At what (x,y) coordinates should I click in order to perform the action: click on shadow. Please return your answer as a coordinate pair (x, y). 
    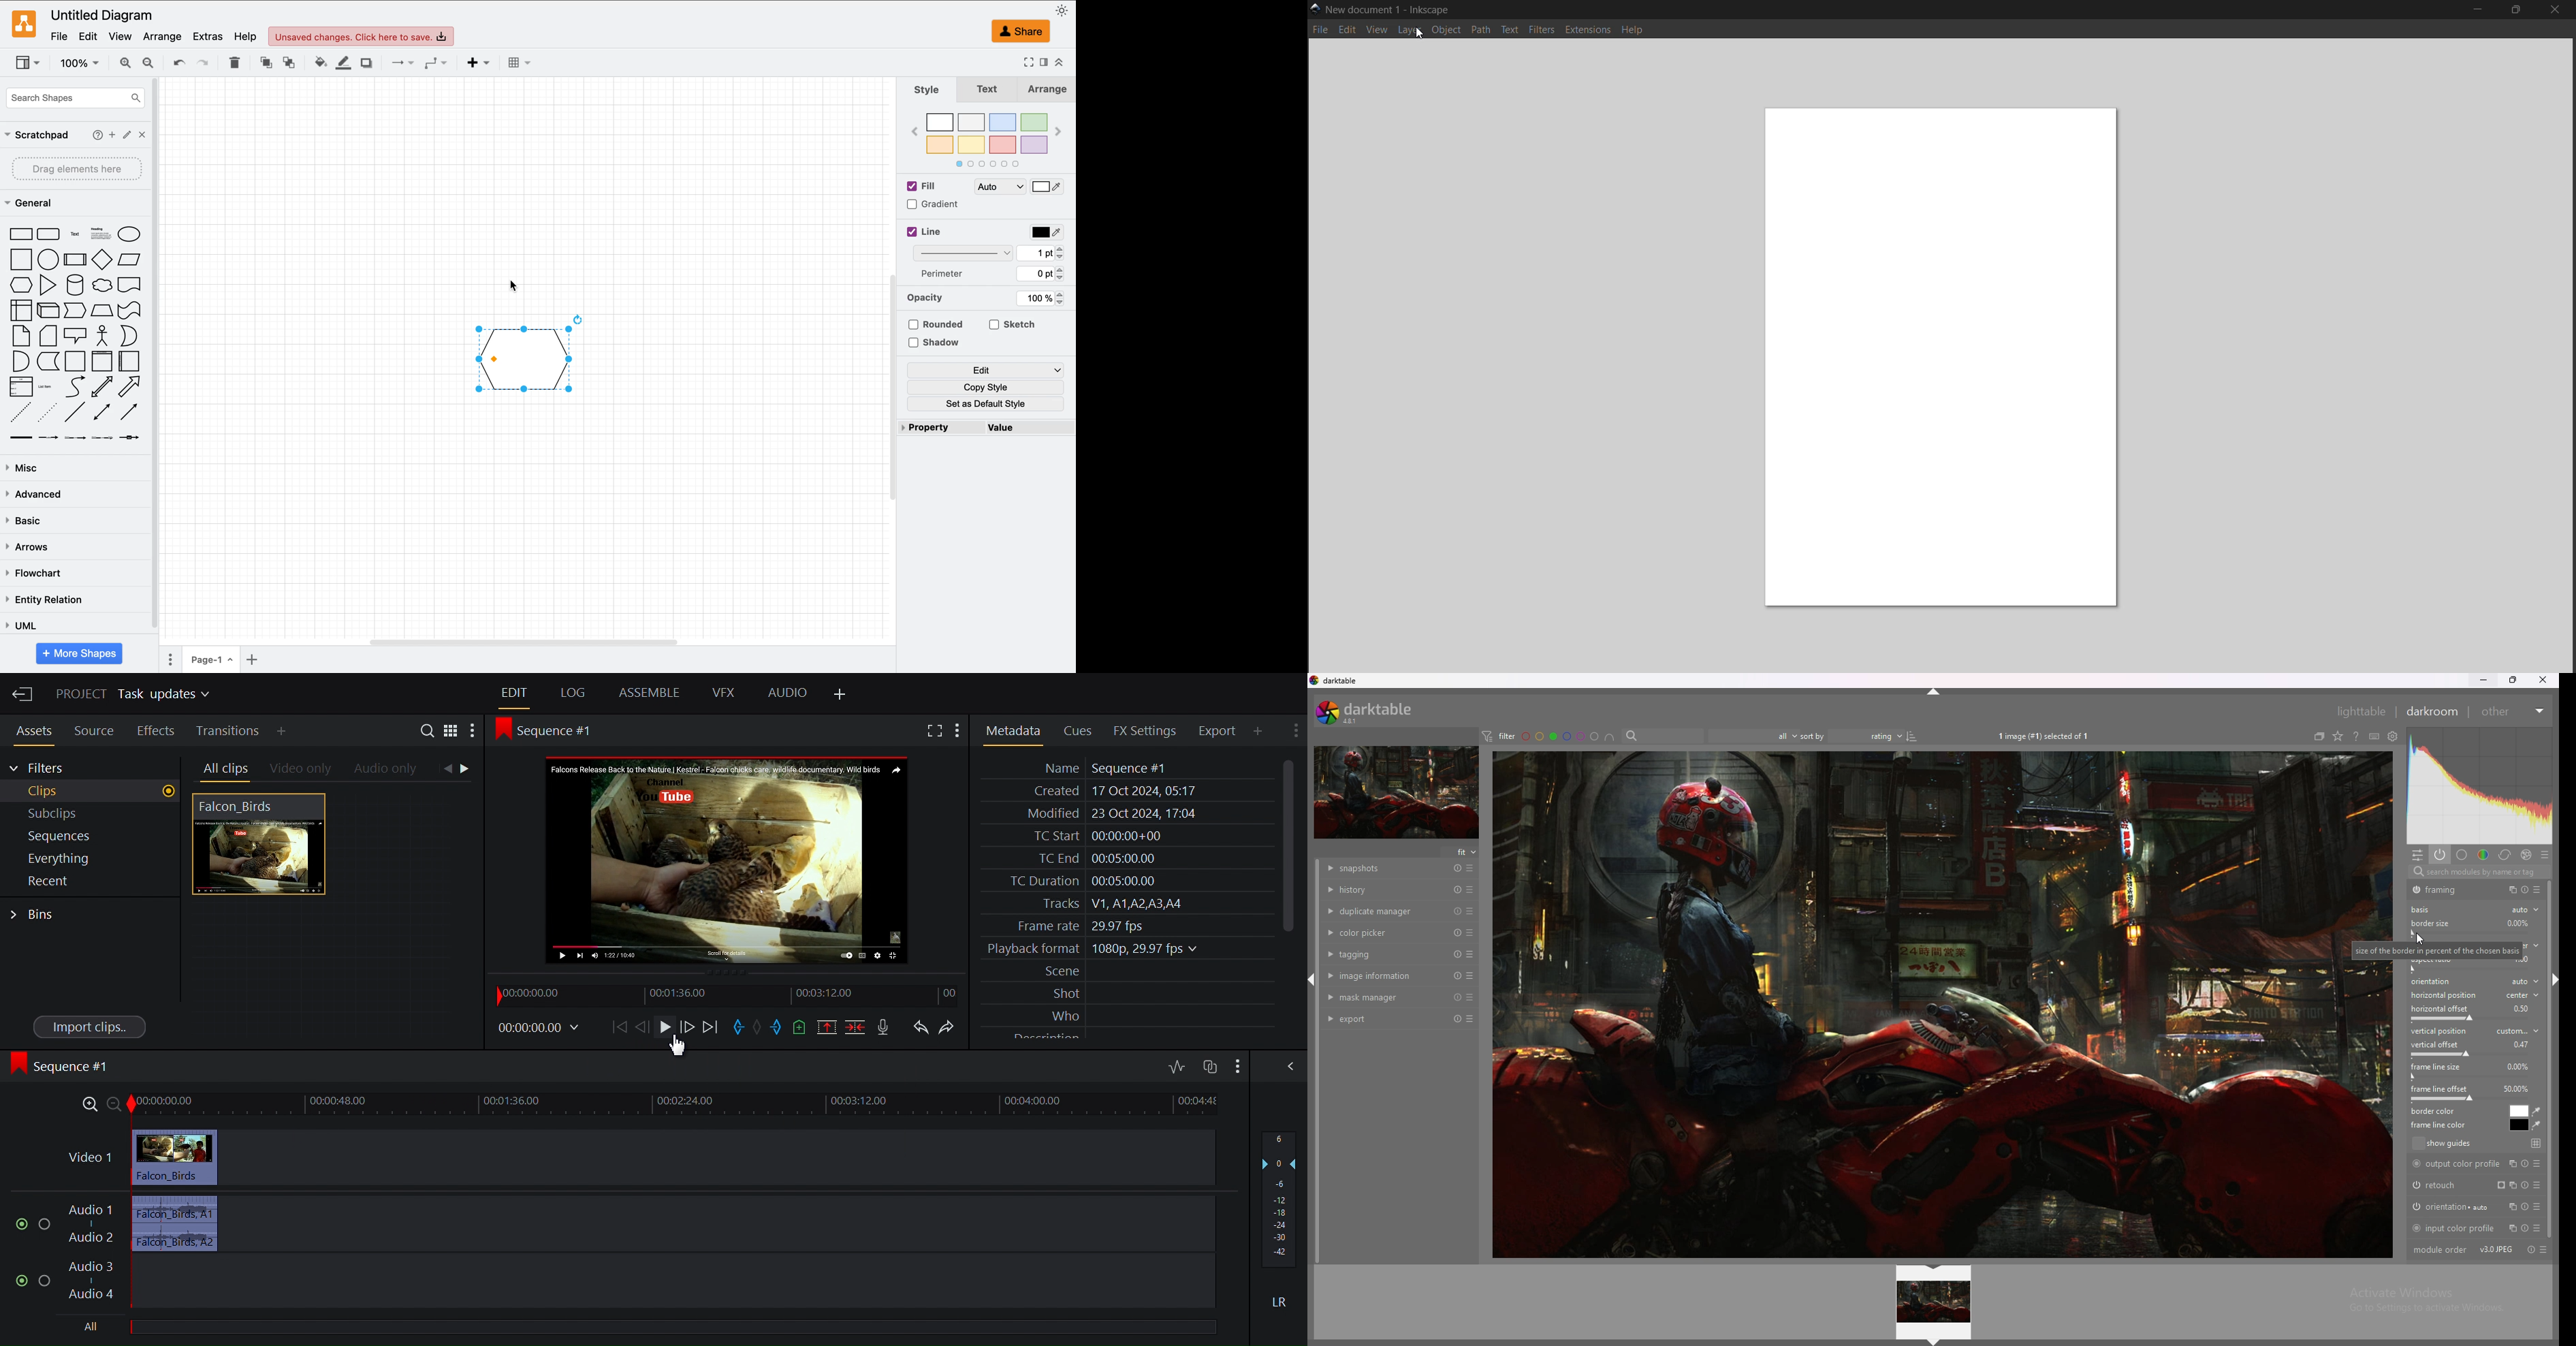
    Looking at the image, I should click on (366, 62).